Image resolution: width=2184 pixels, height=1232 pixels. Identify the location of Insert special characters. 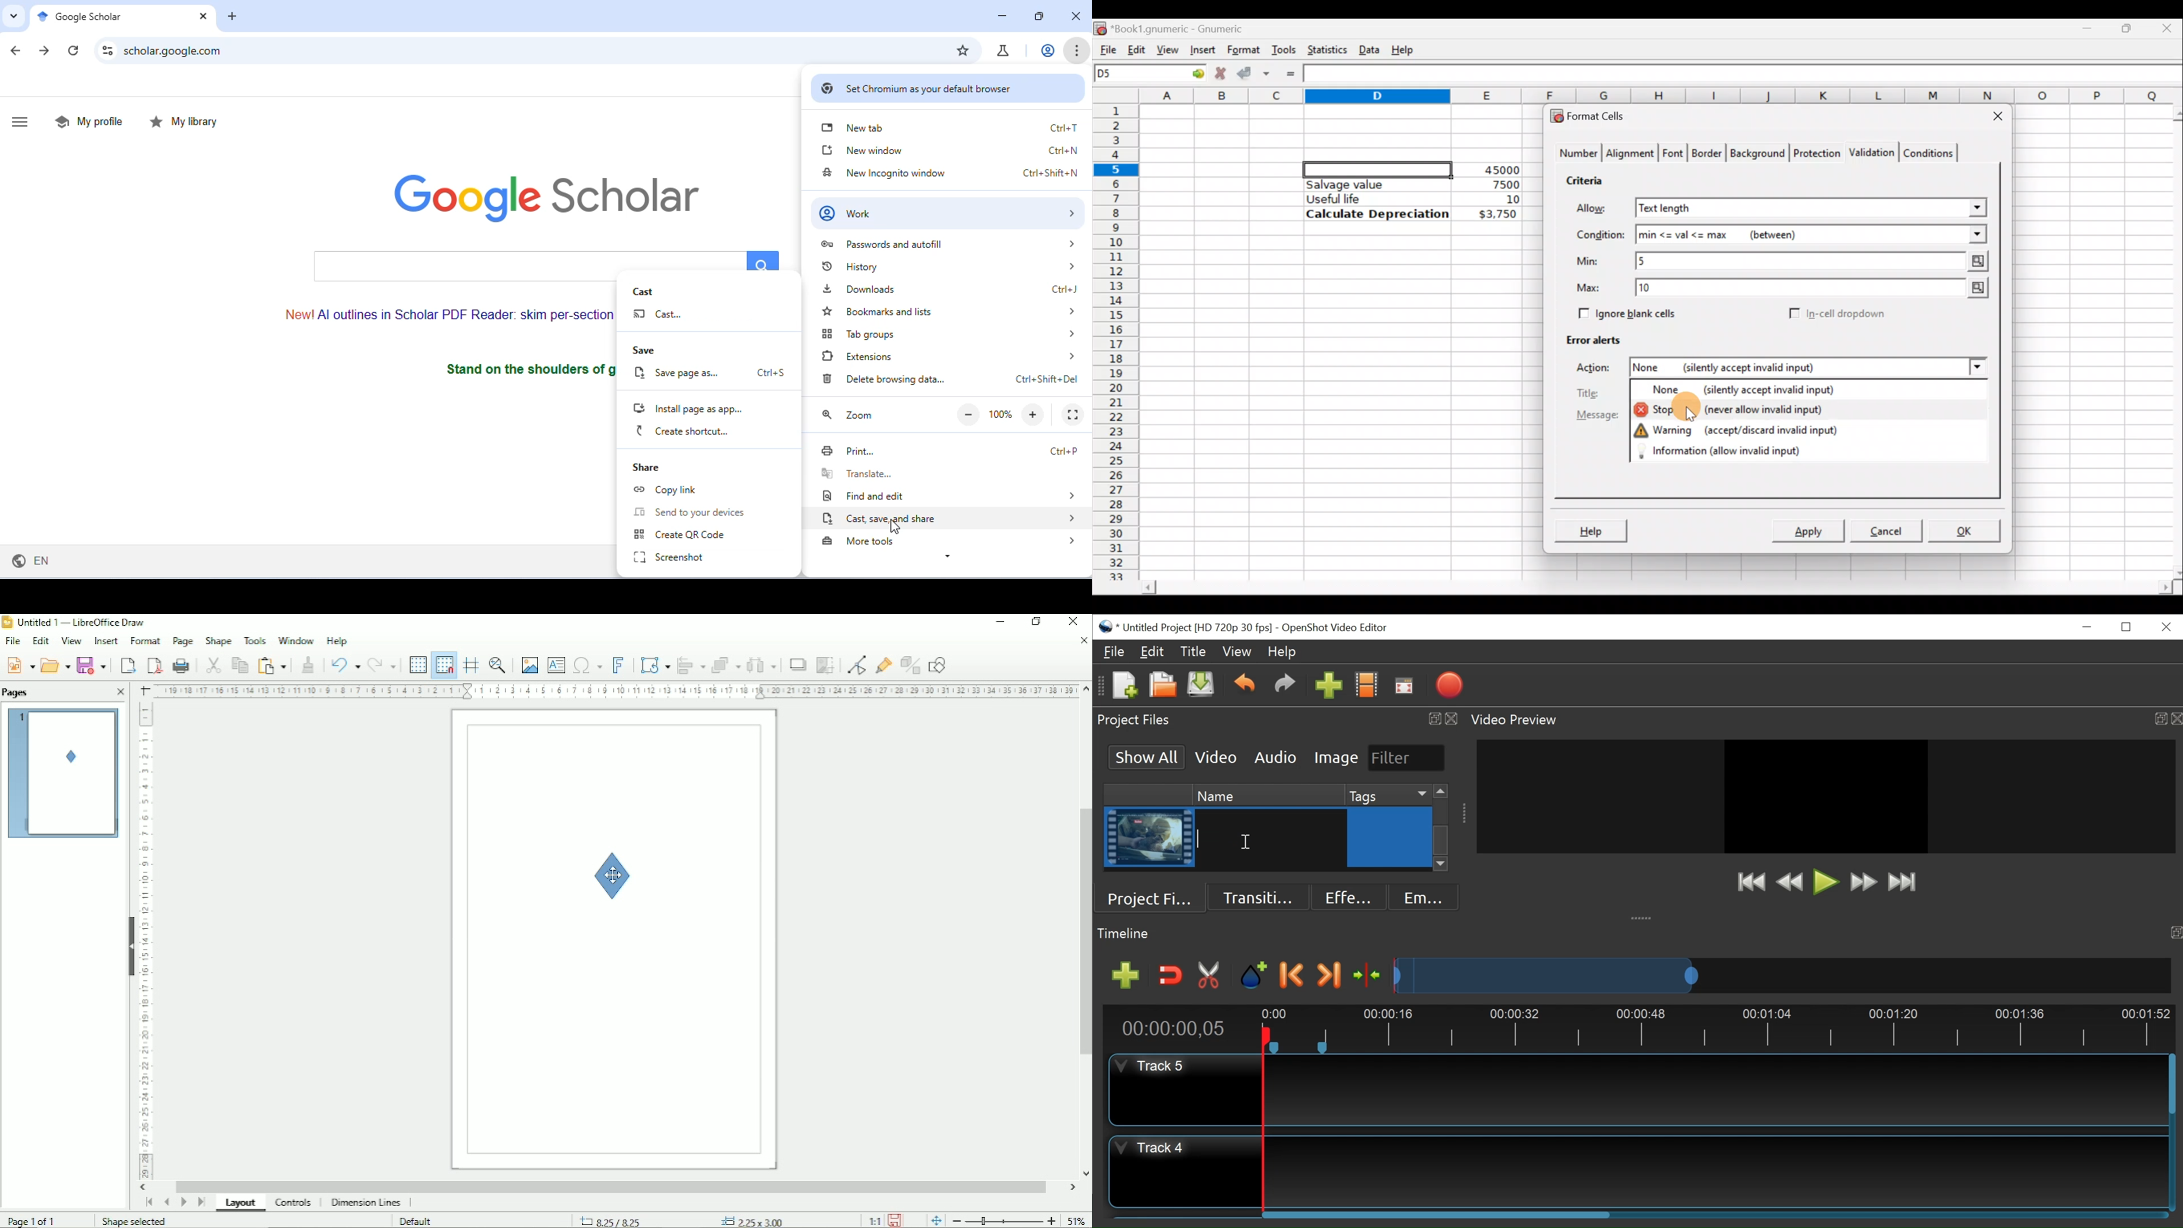
(587, 663).